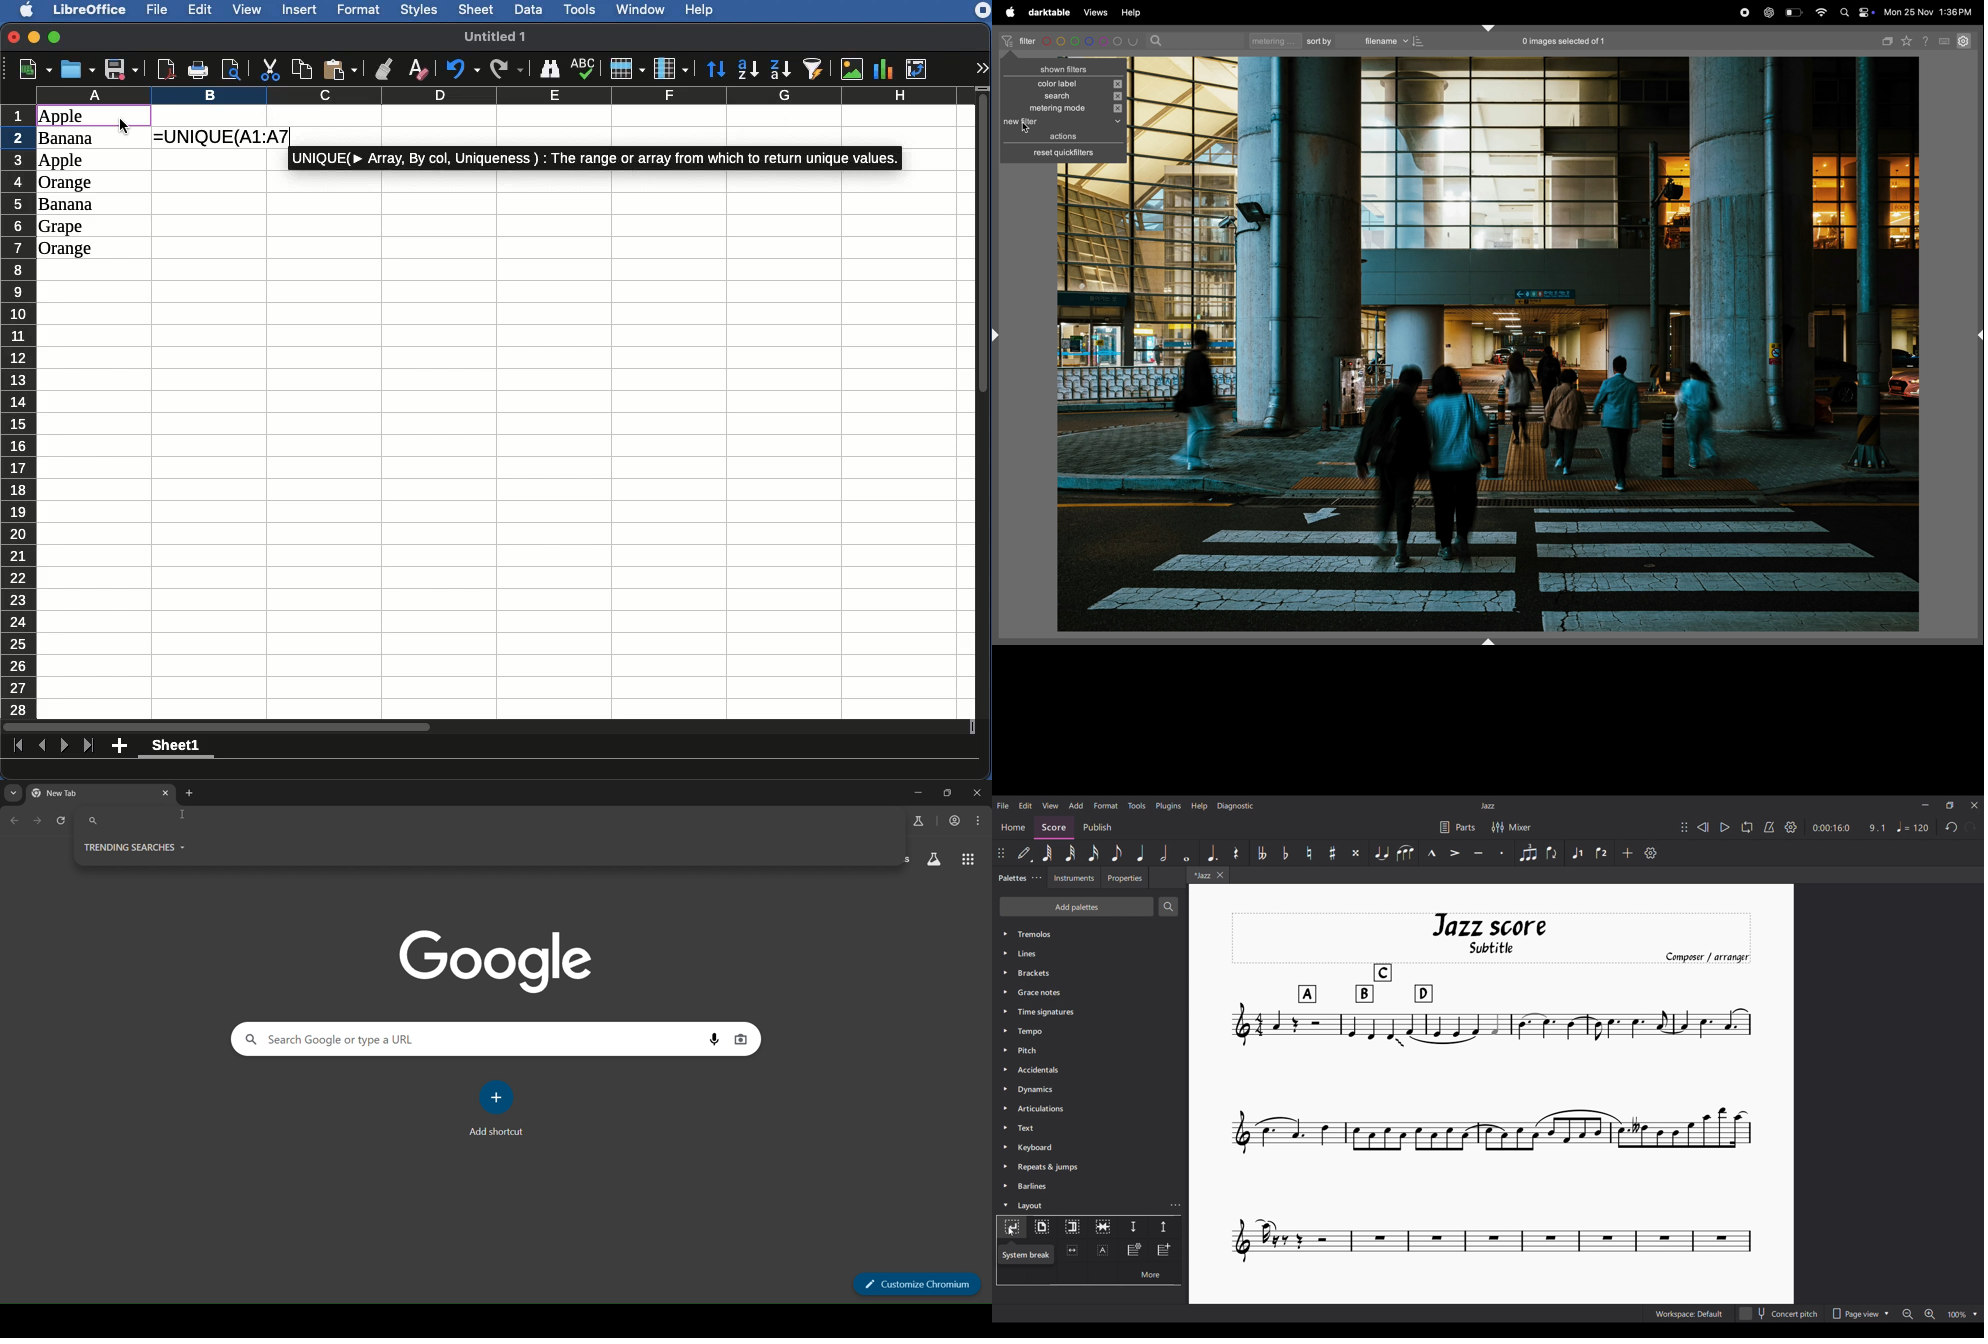 The height and width of the screenshot is (1344, 1988). I want to click on Instruments, so click(1074, 878).